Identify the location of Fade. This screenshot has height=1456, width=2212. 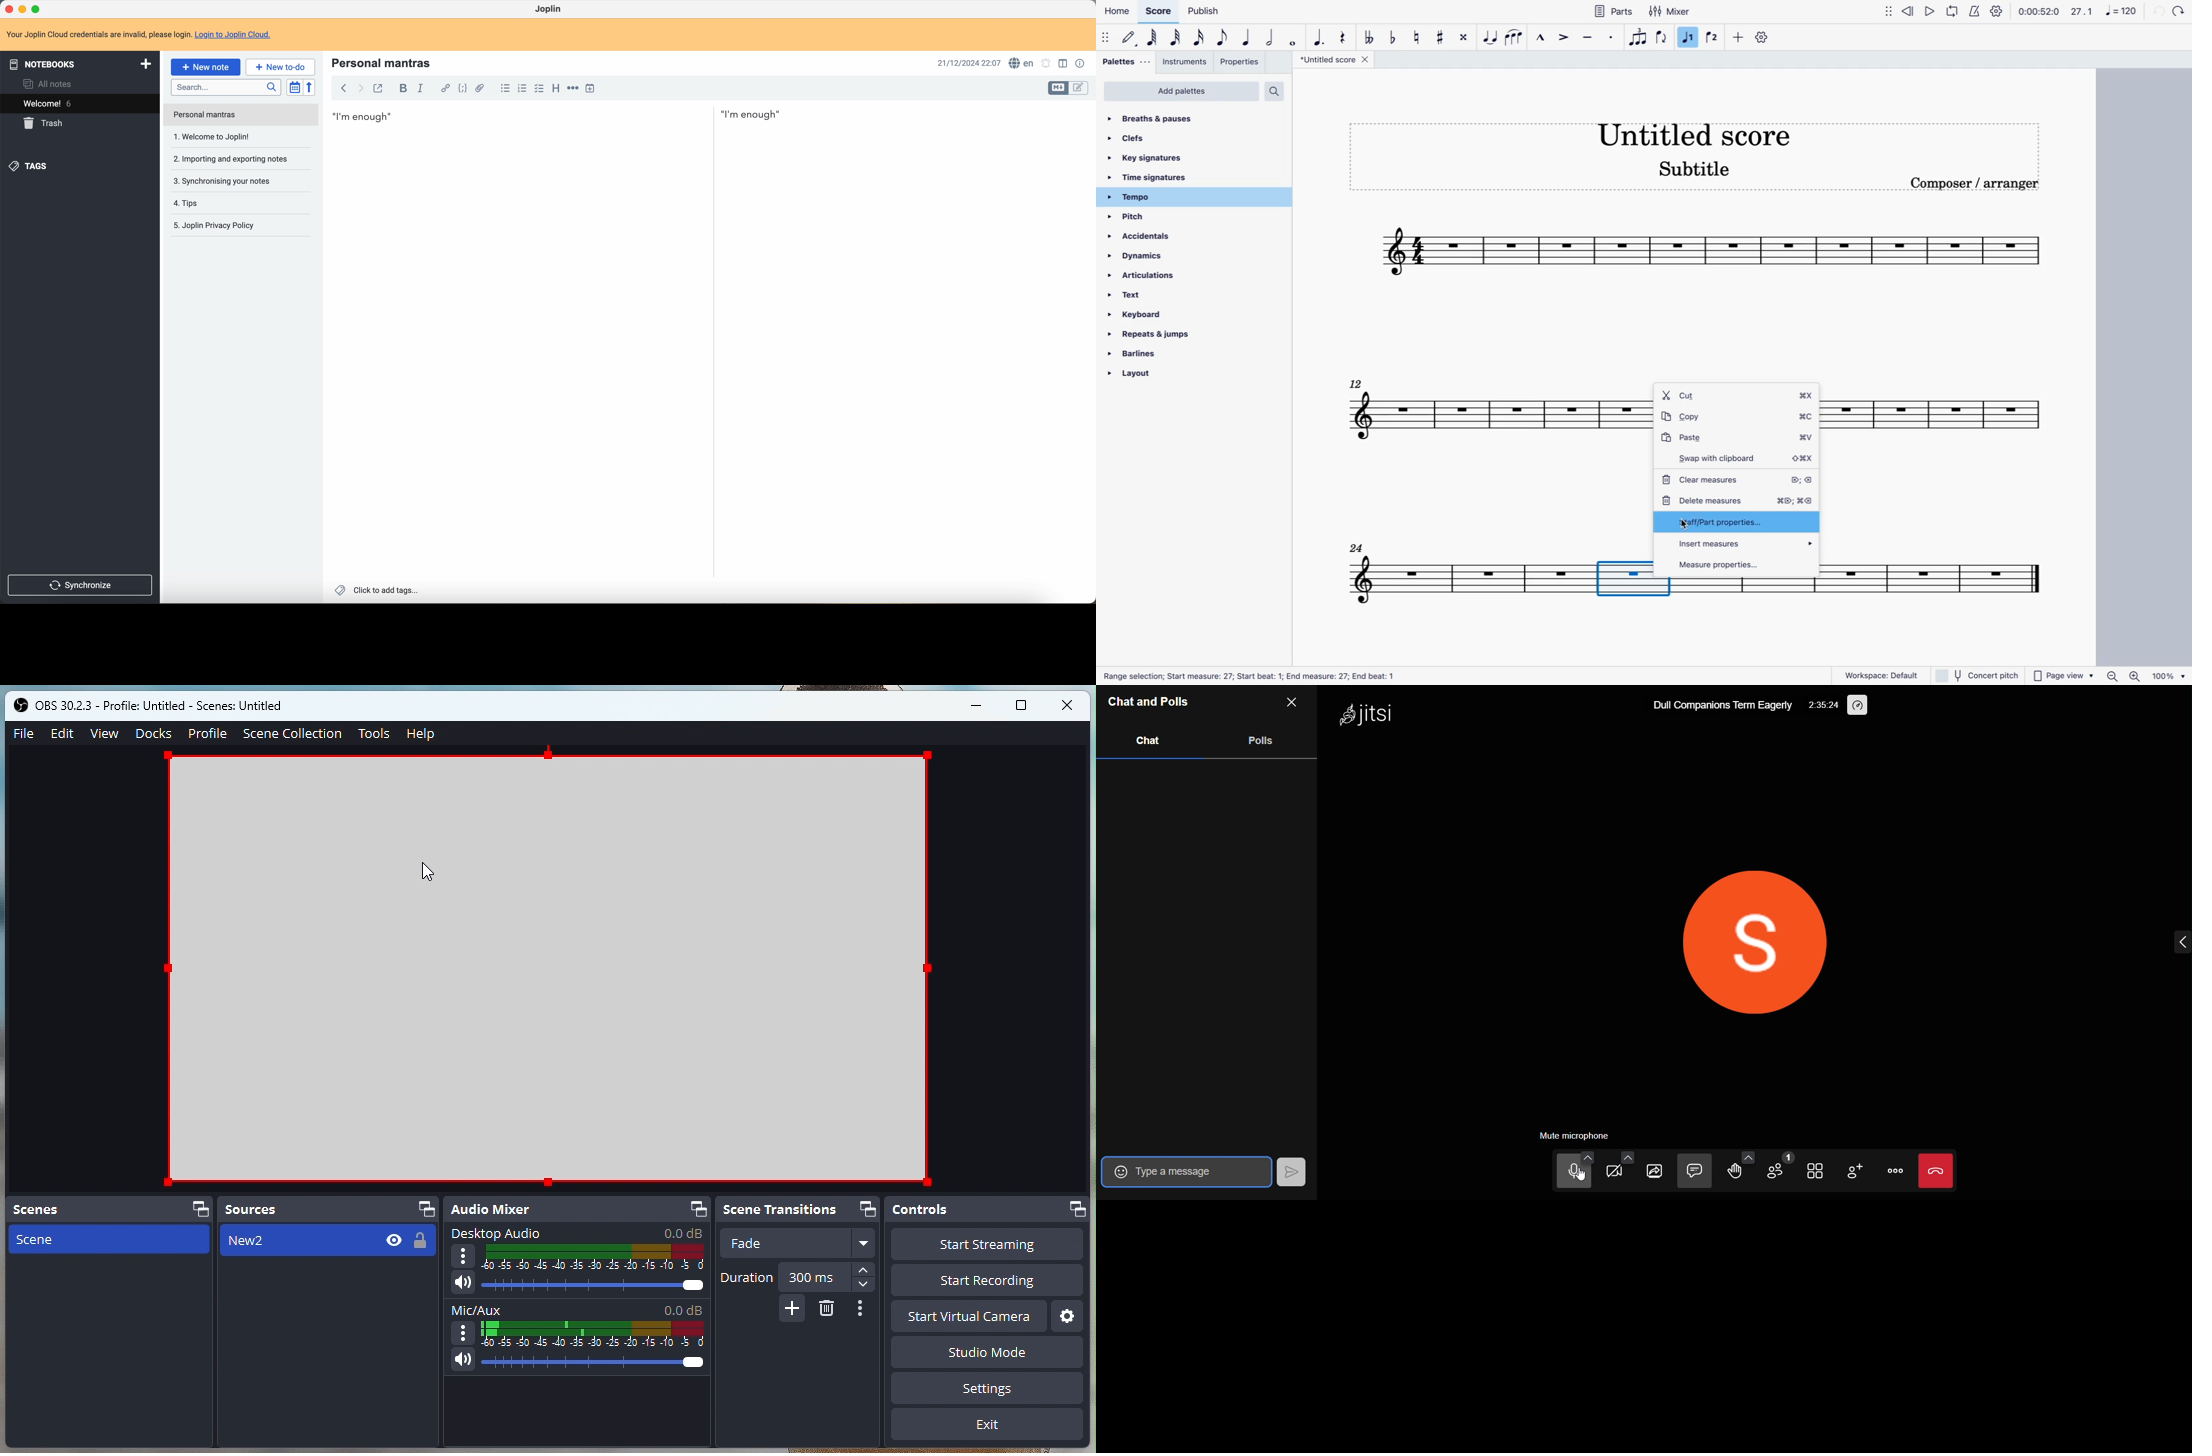
(798, 1245).